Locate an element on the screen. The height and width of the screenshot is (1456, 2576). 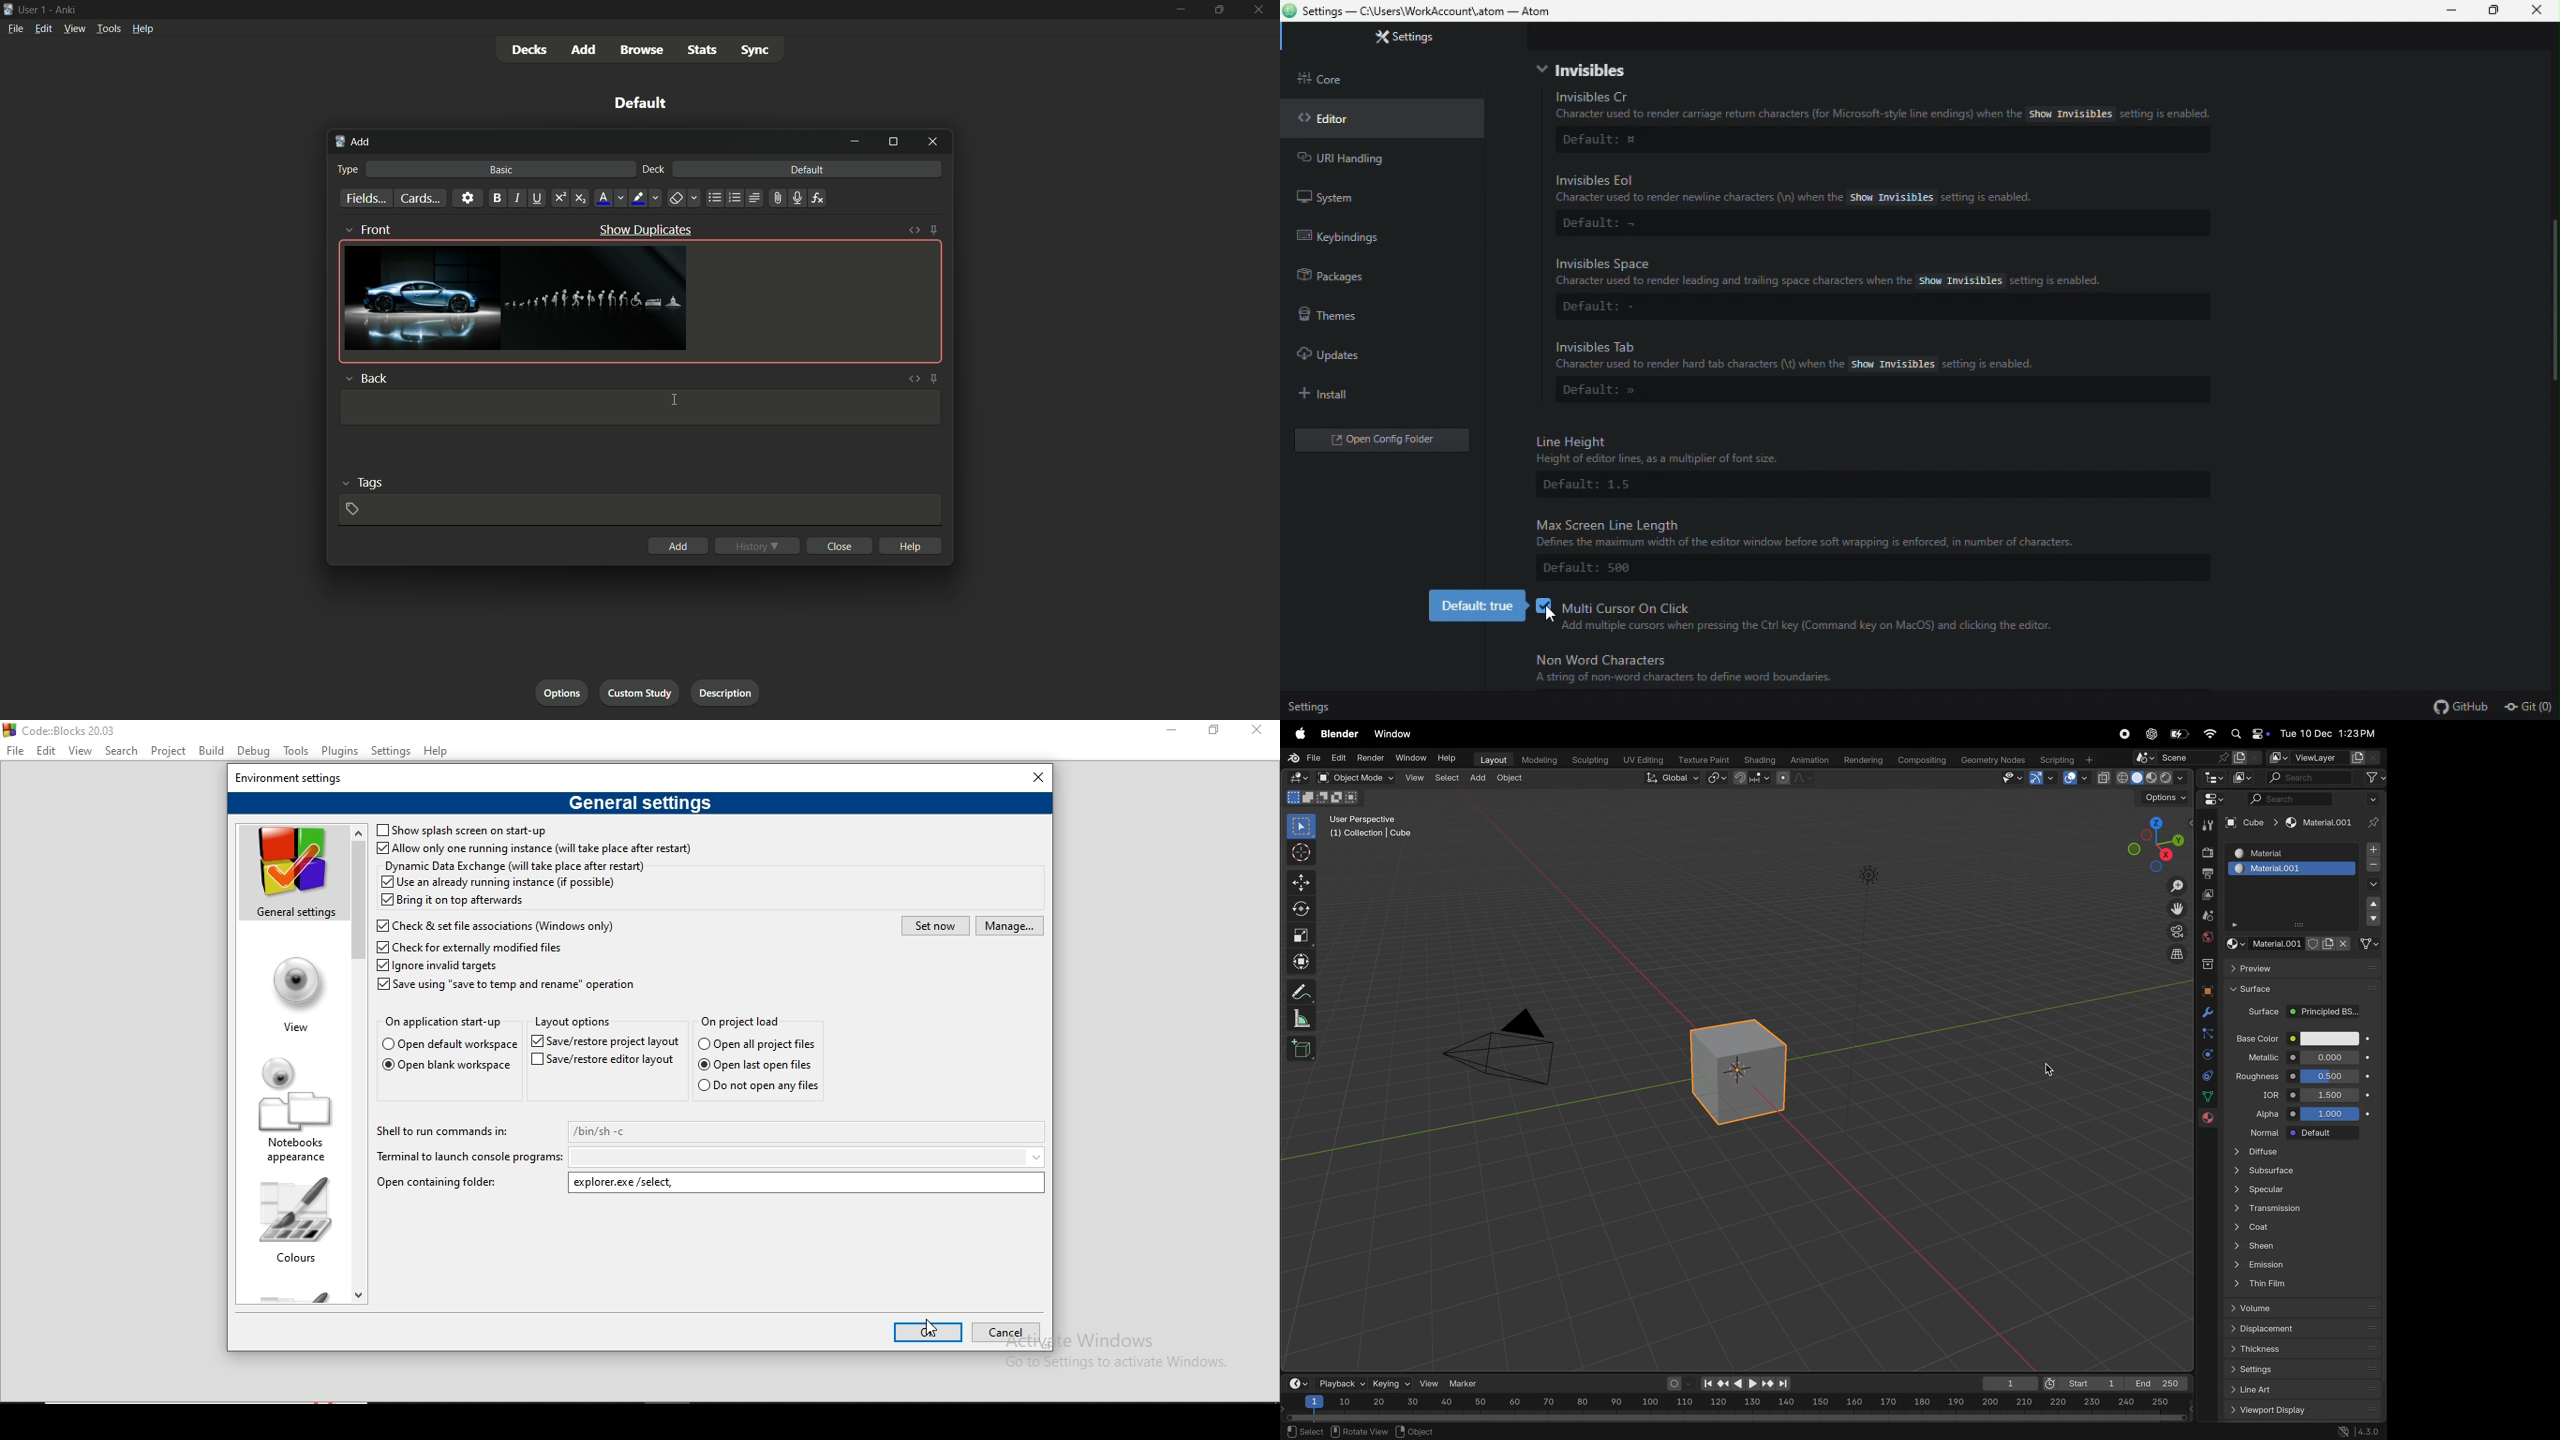
keying is located at coordinates (1390, 1383).